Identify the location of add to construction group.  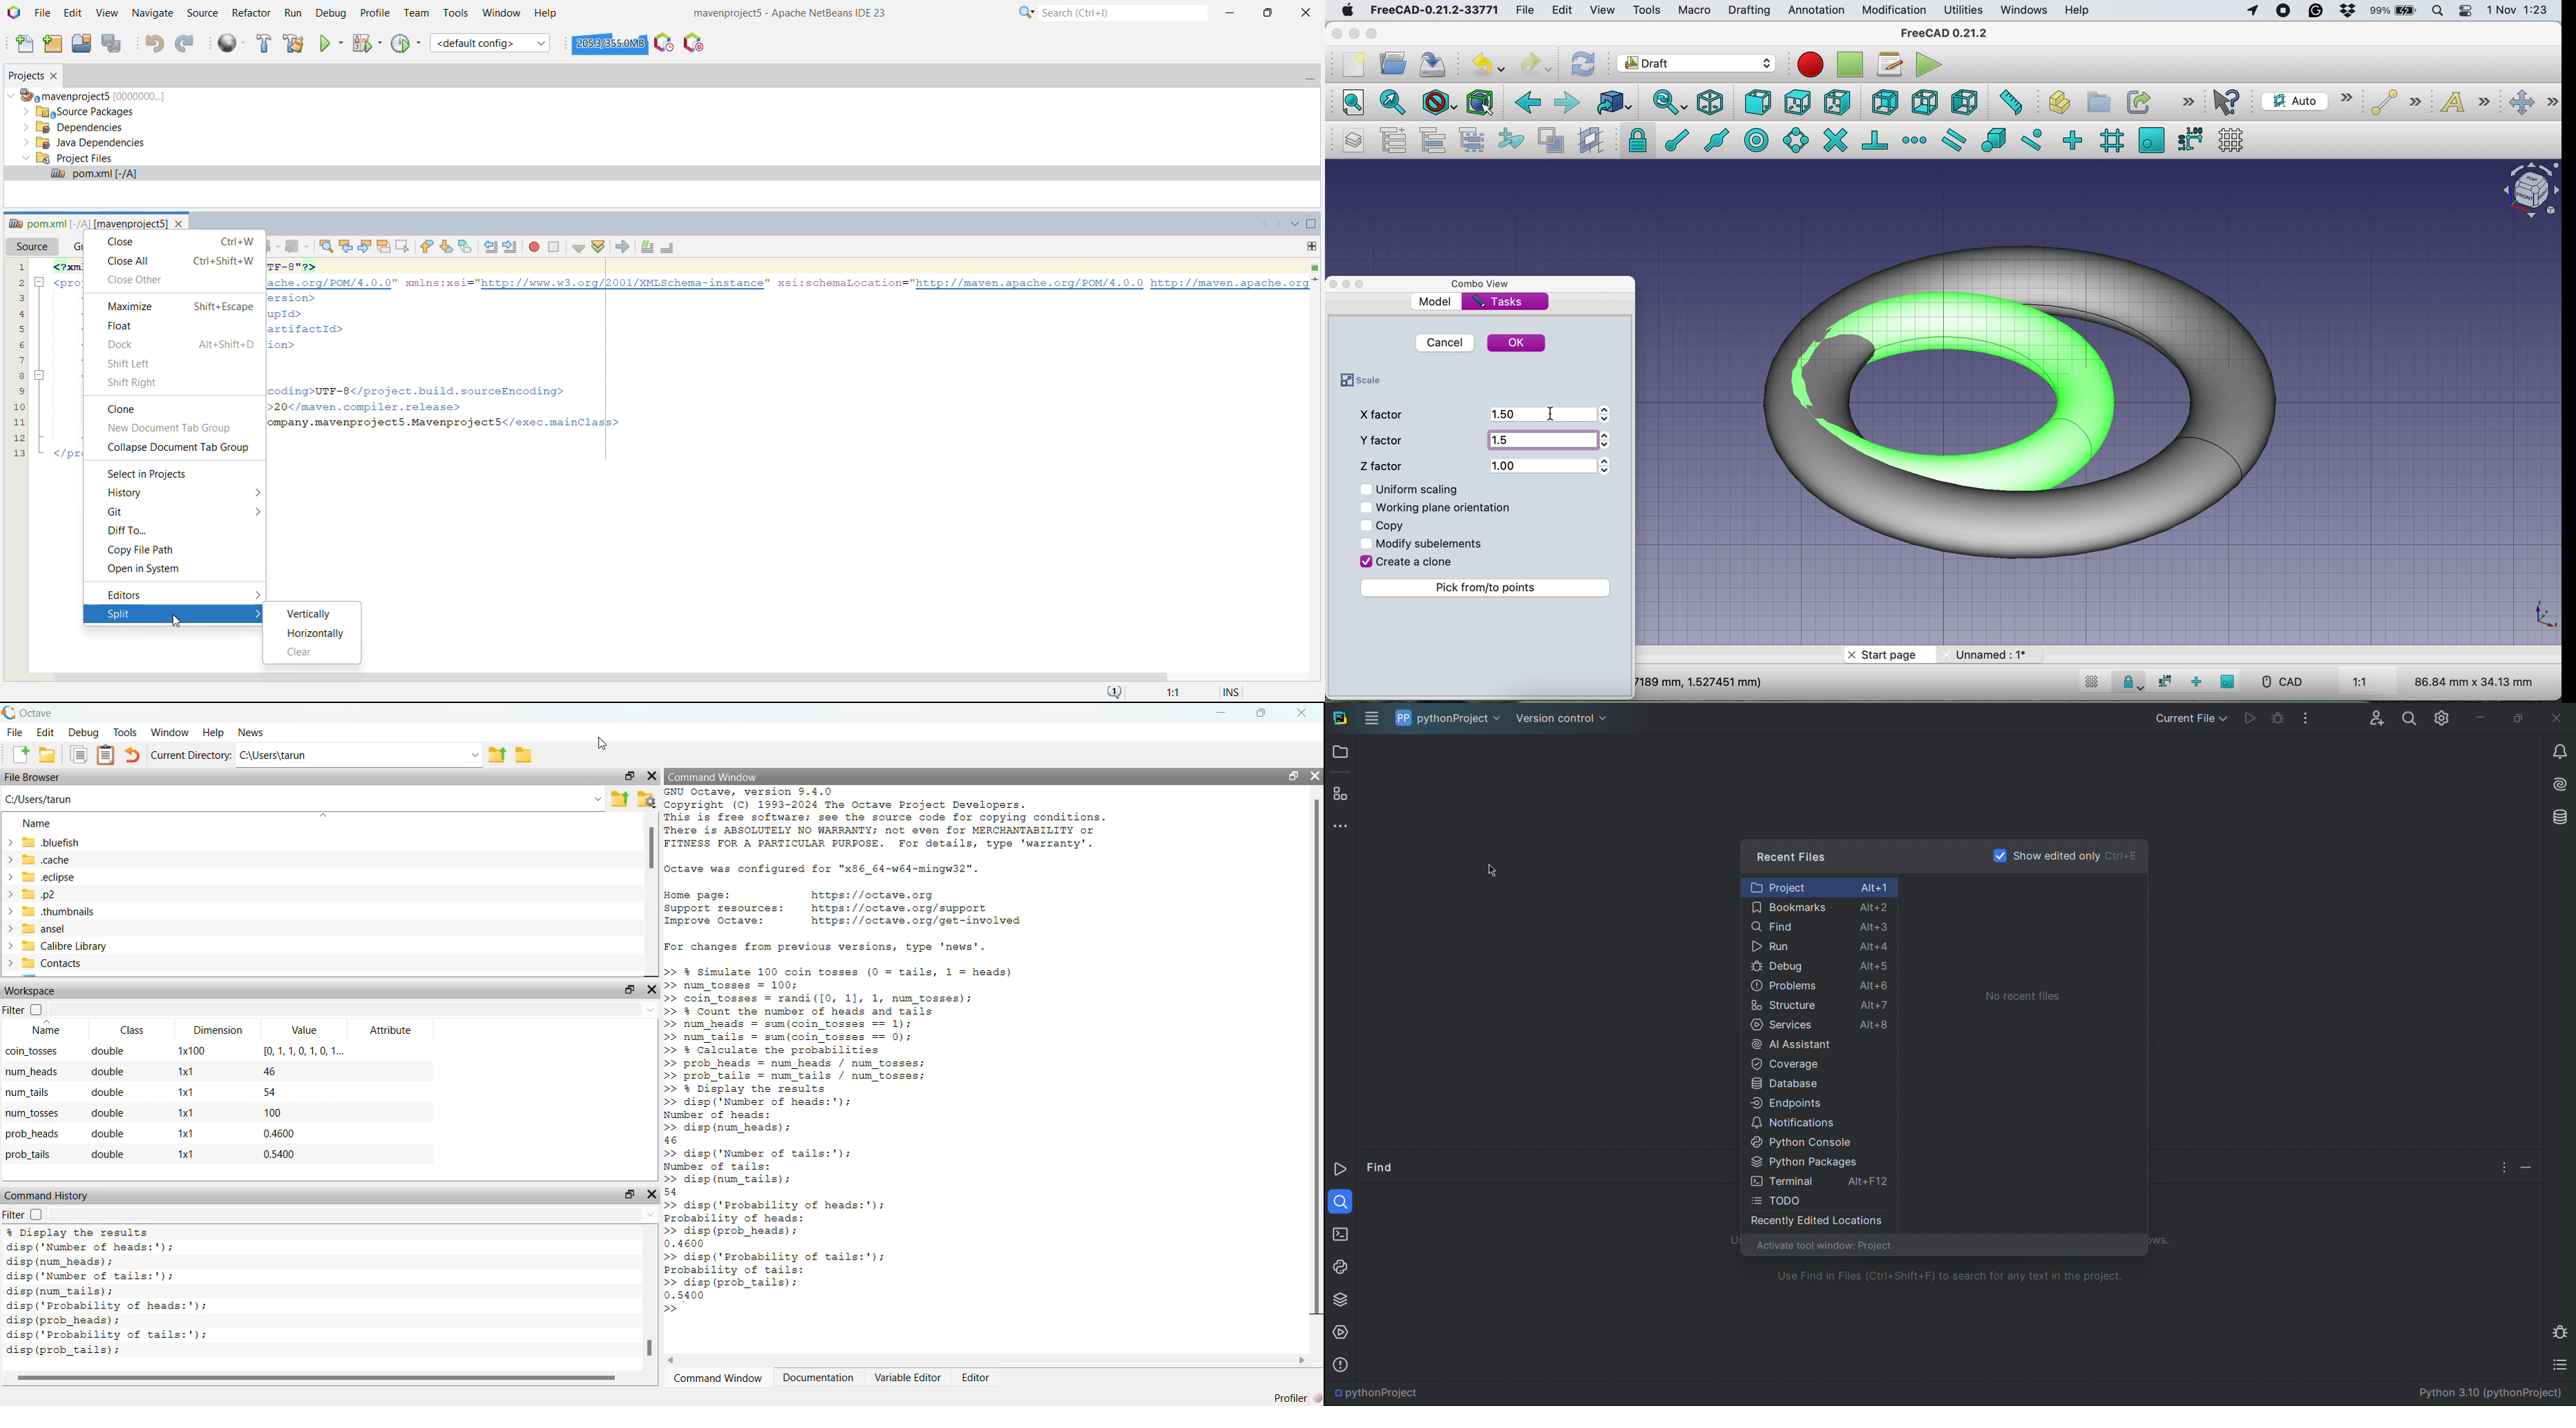
(1508, 140).